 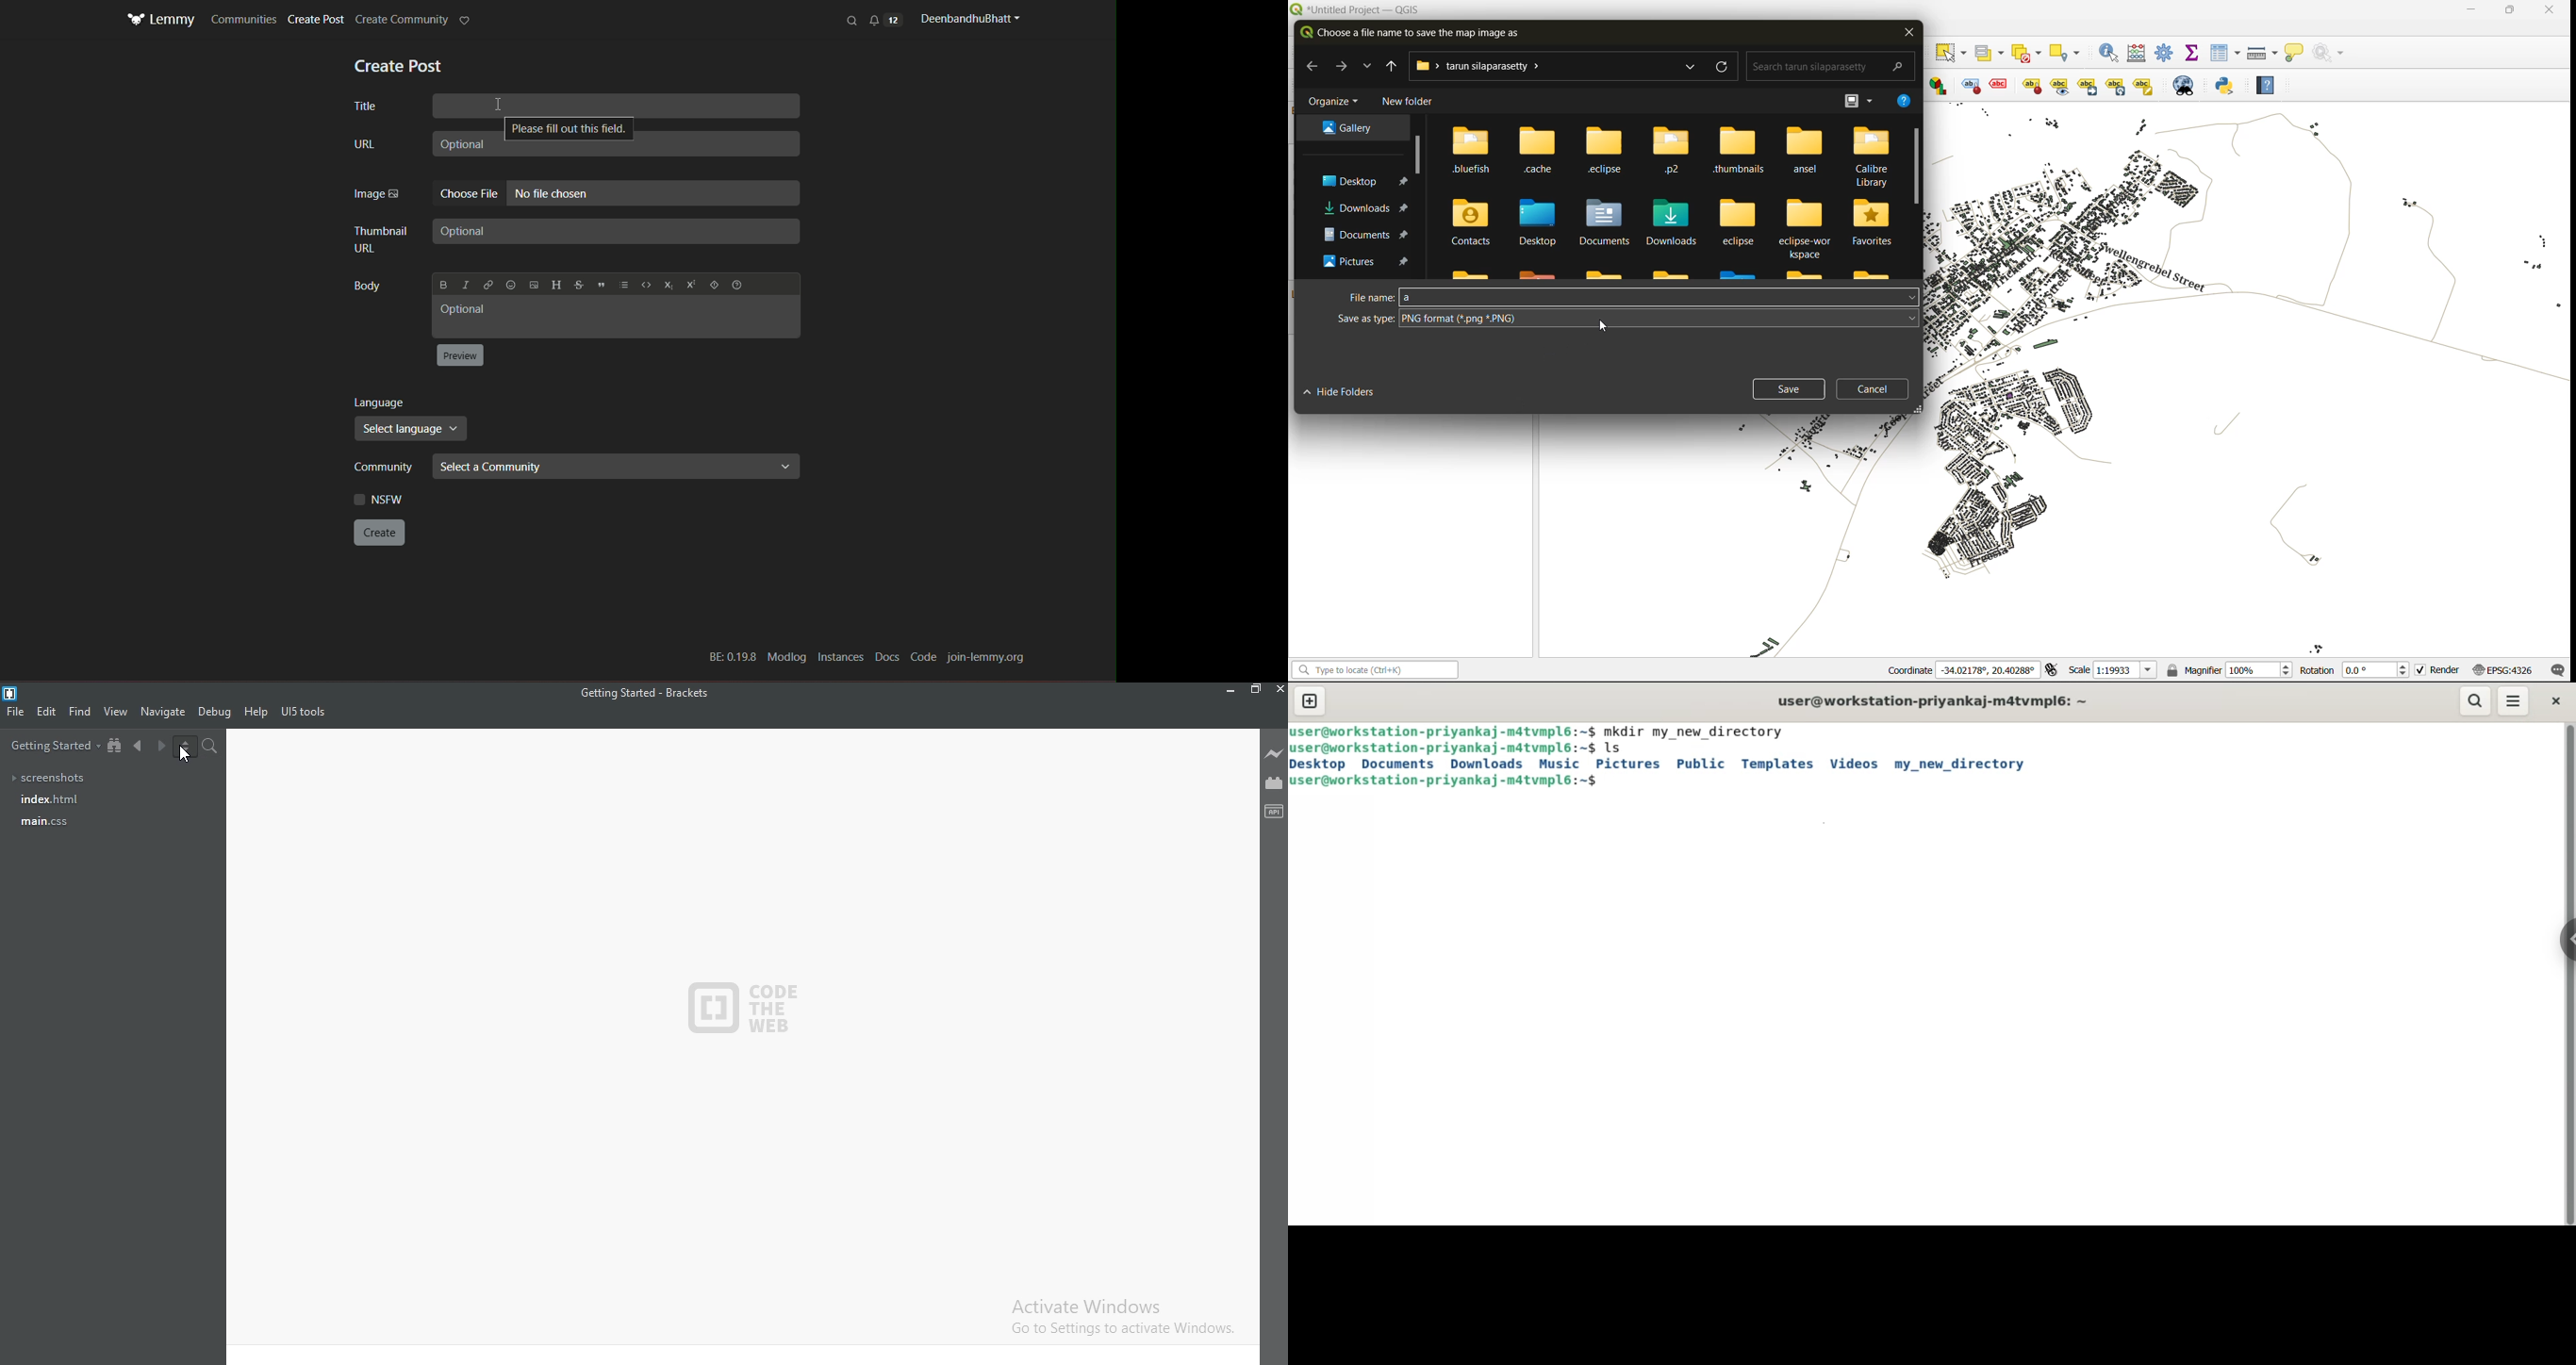 What do you see at coordinates (924, 657) in the screenshot?
I see `Code` at bounding box center [924, 657].